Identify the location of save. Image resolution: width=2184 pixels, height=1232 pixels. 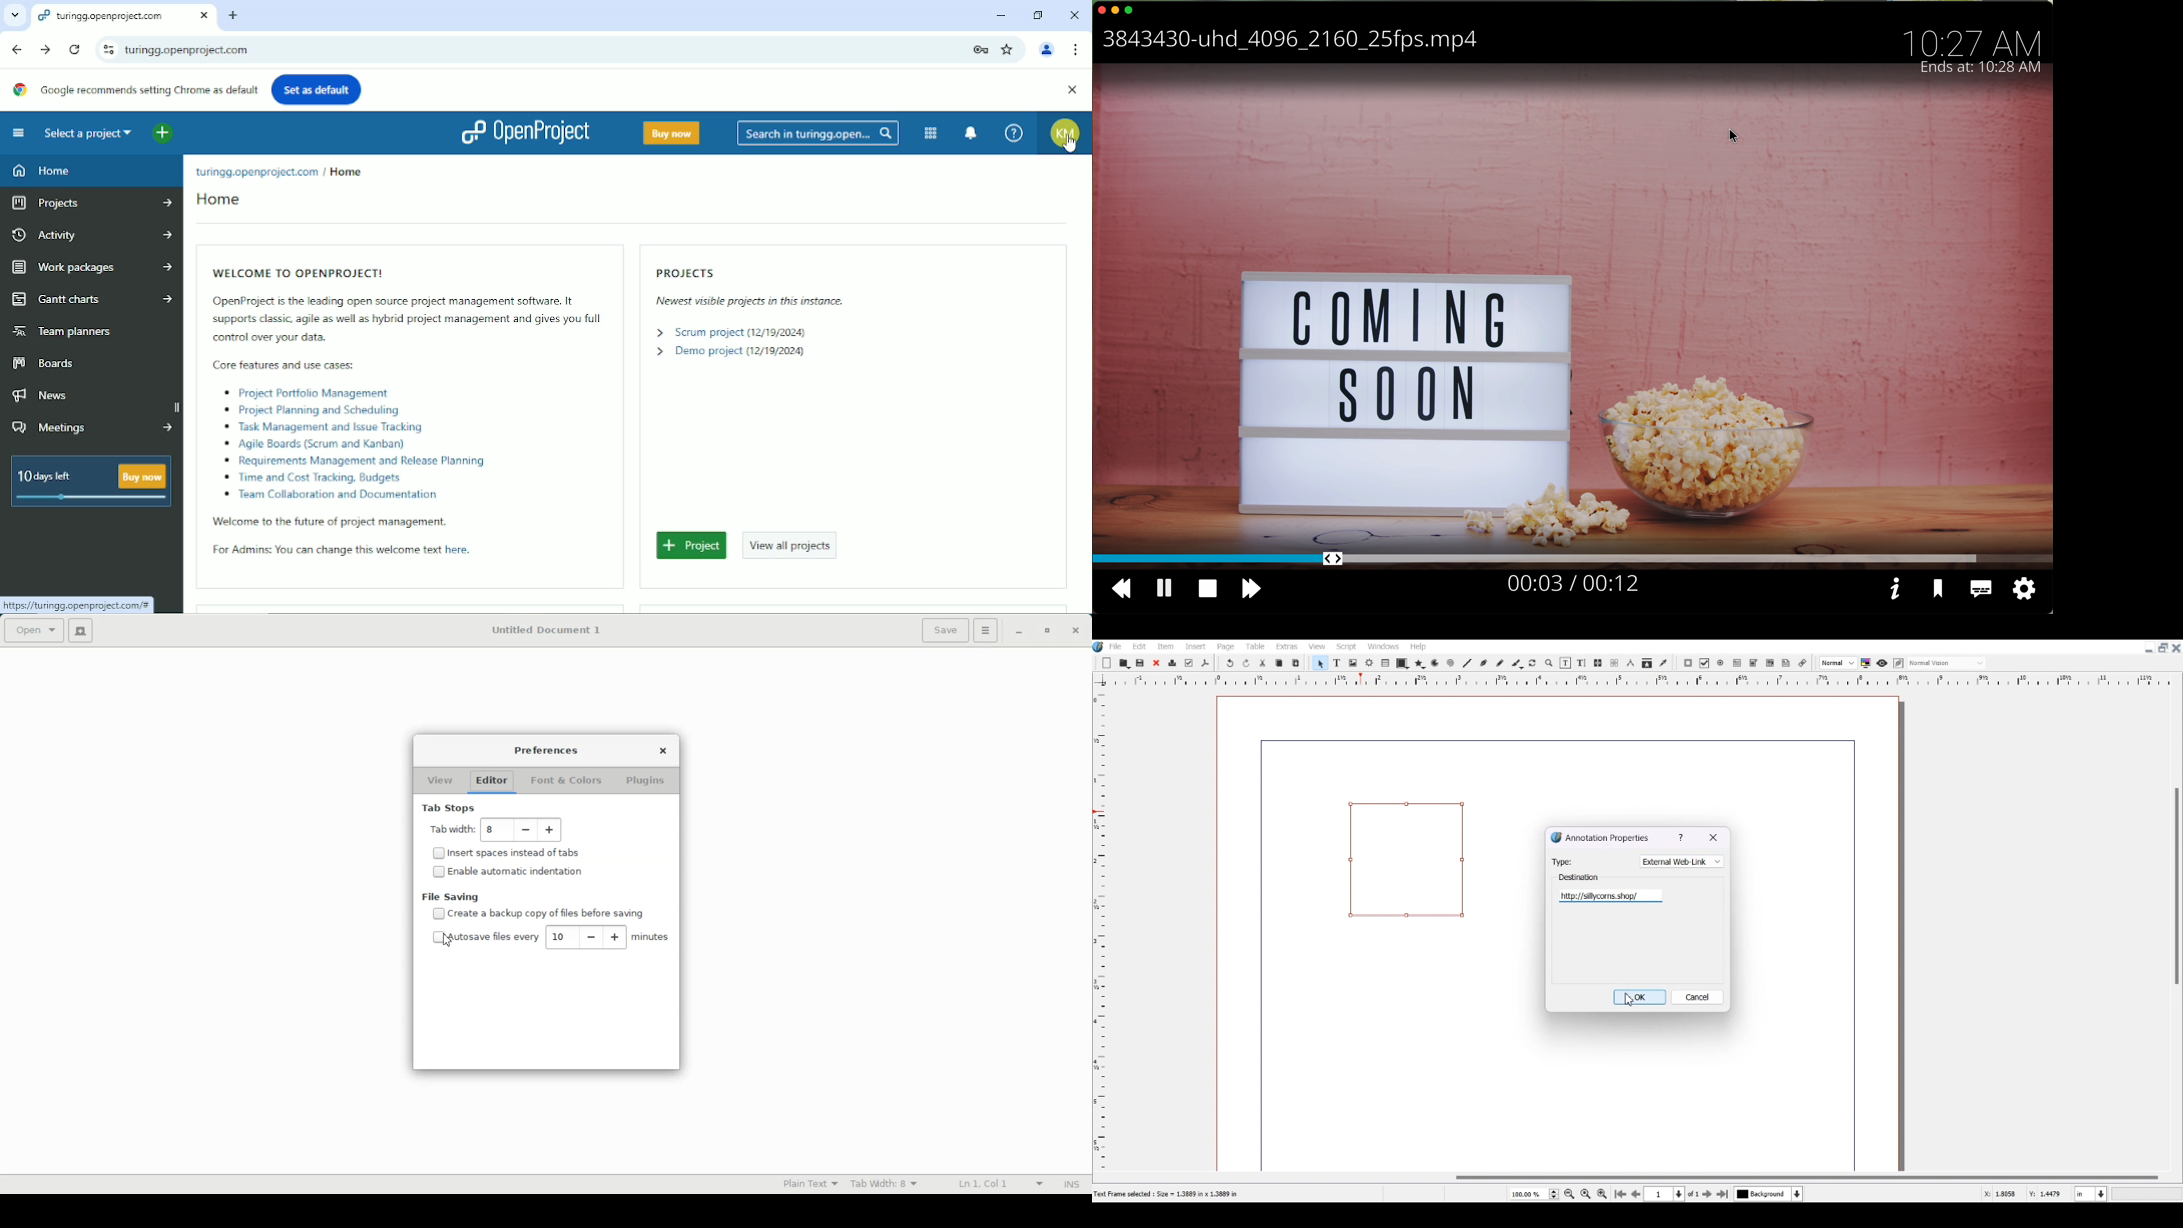
(1936, 587).